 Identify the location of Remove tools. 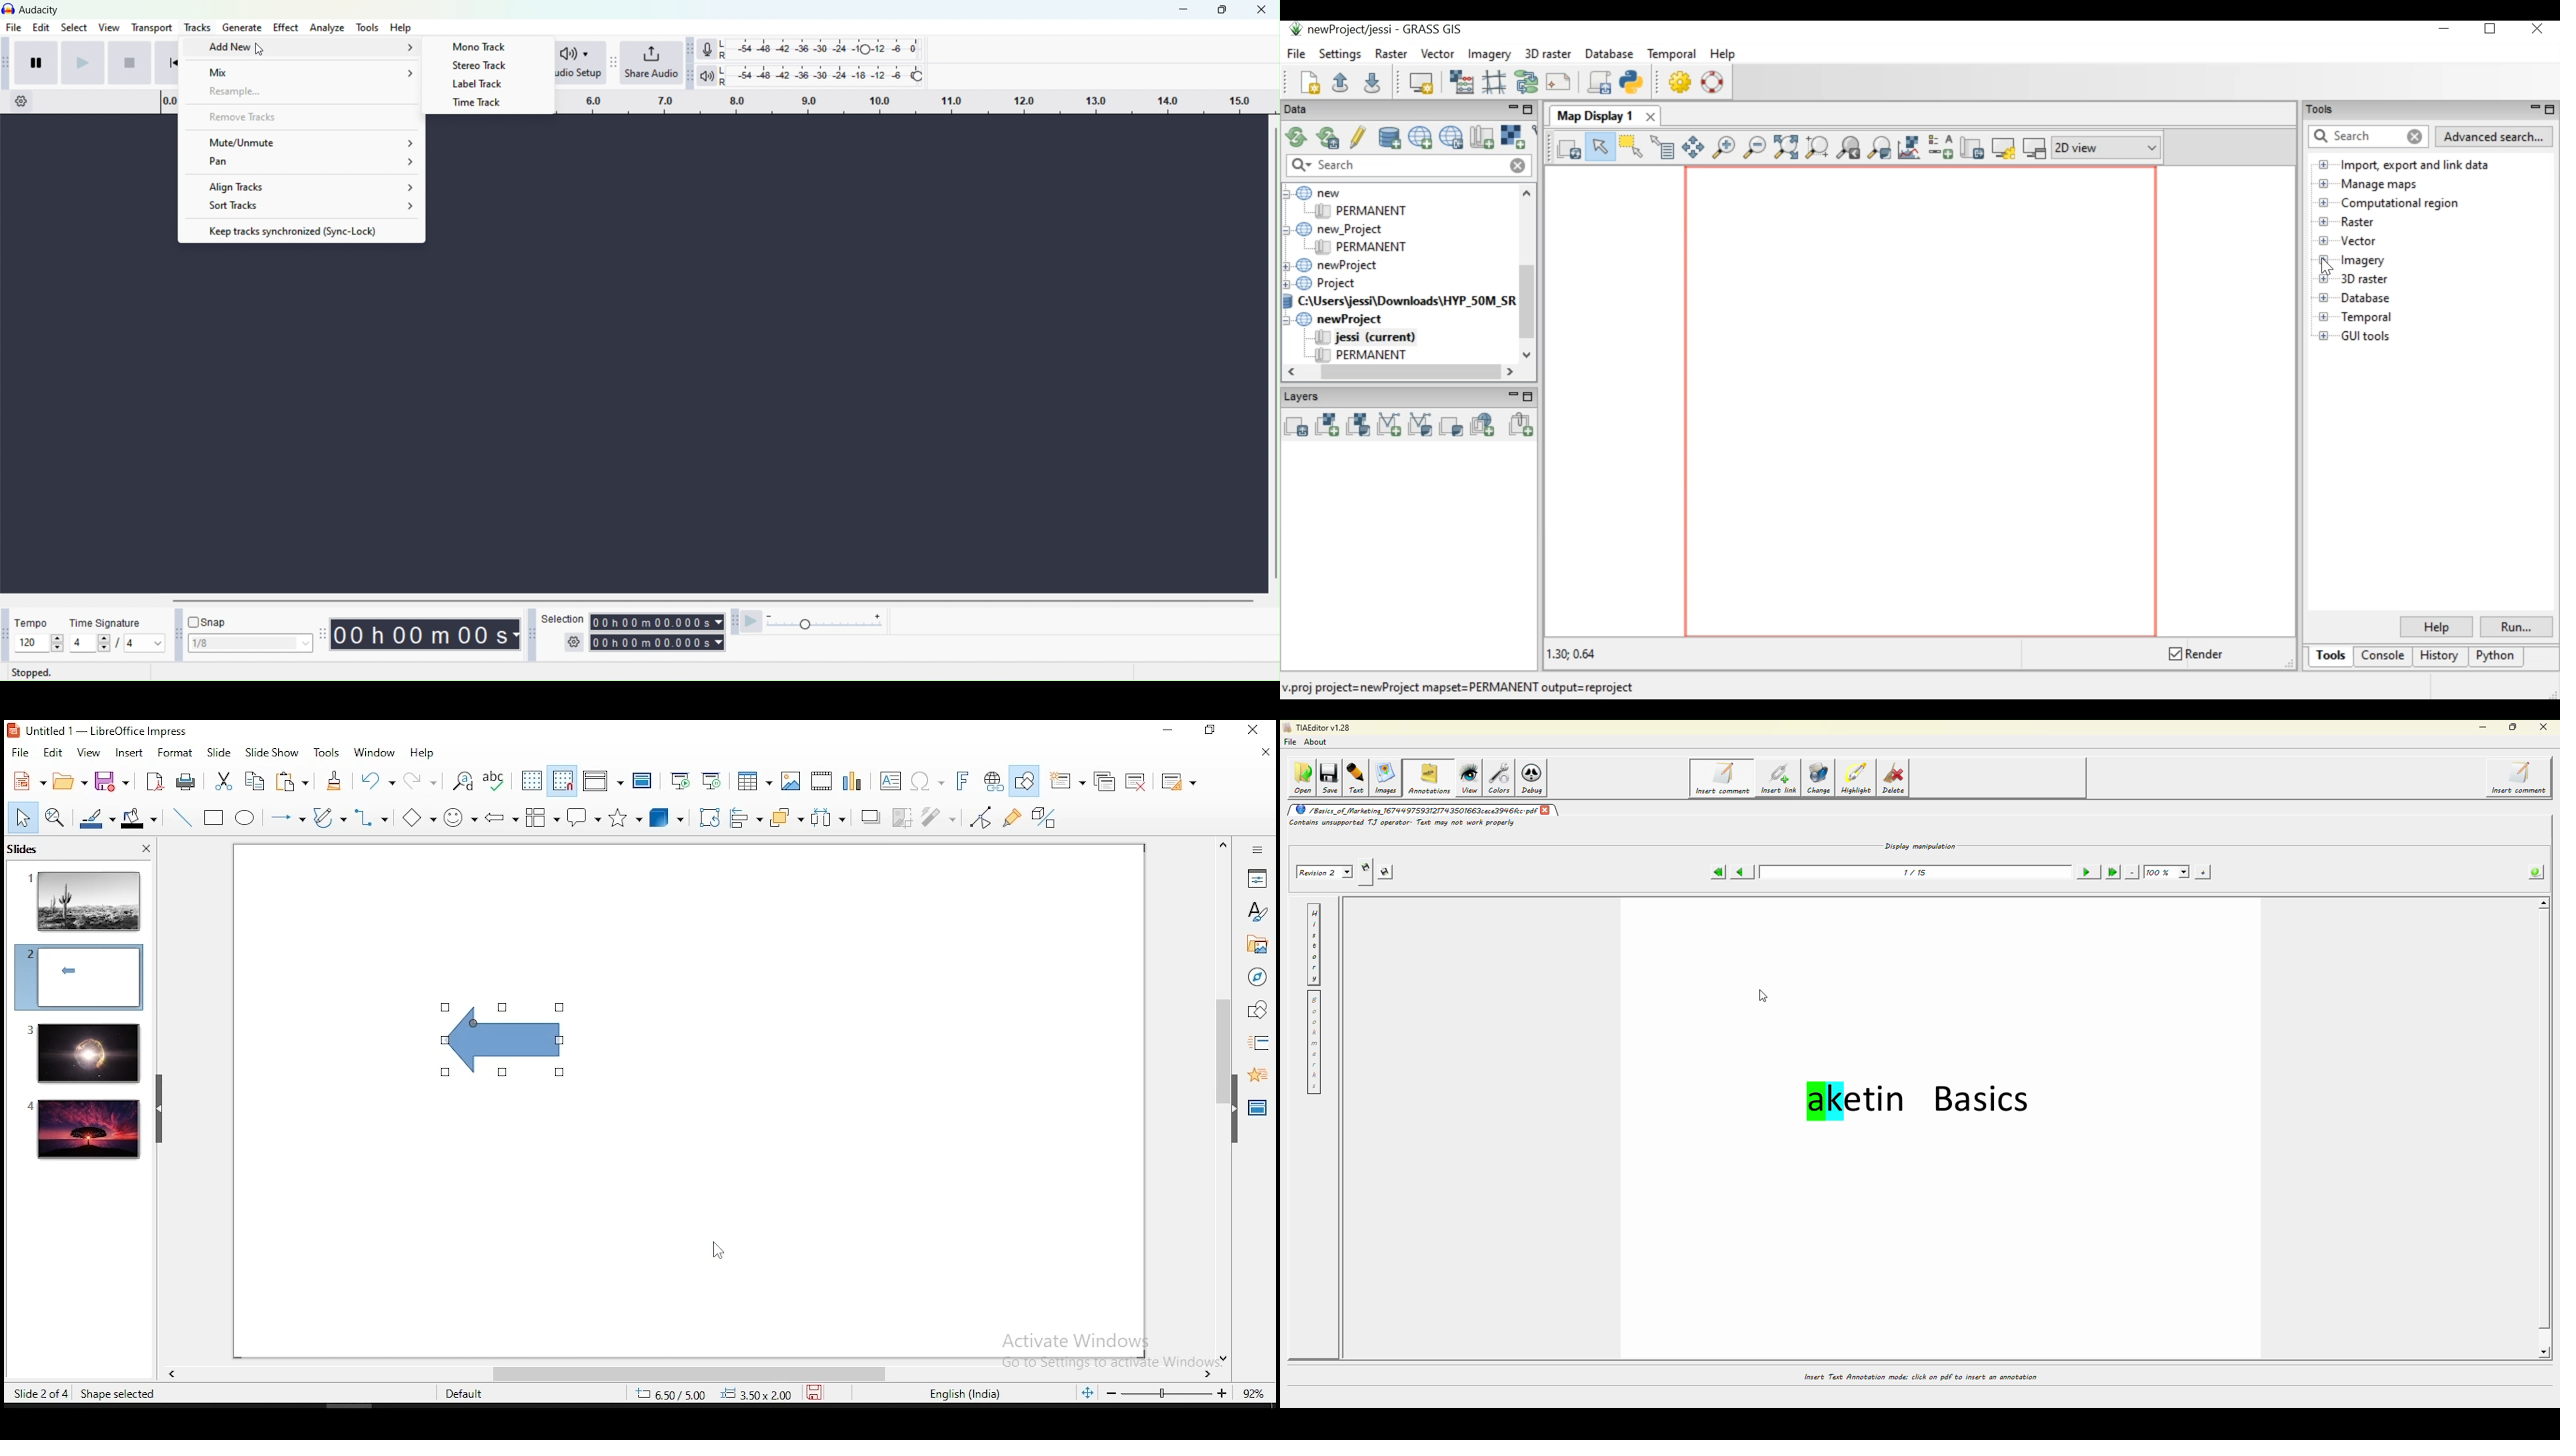
(303, 117).